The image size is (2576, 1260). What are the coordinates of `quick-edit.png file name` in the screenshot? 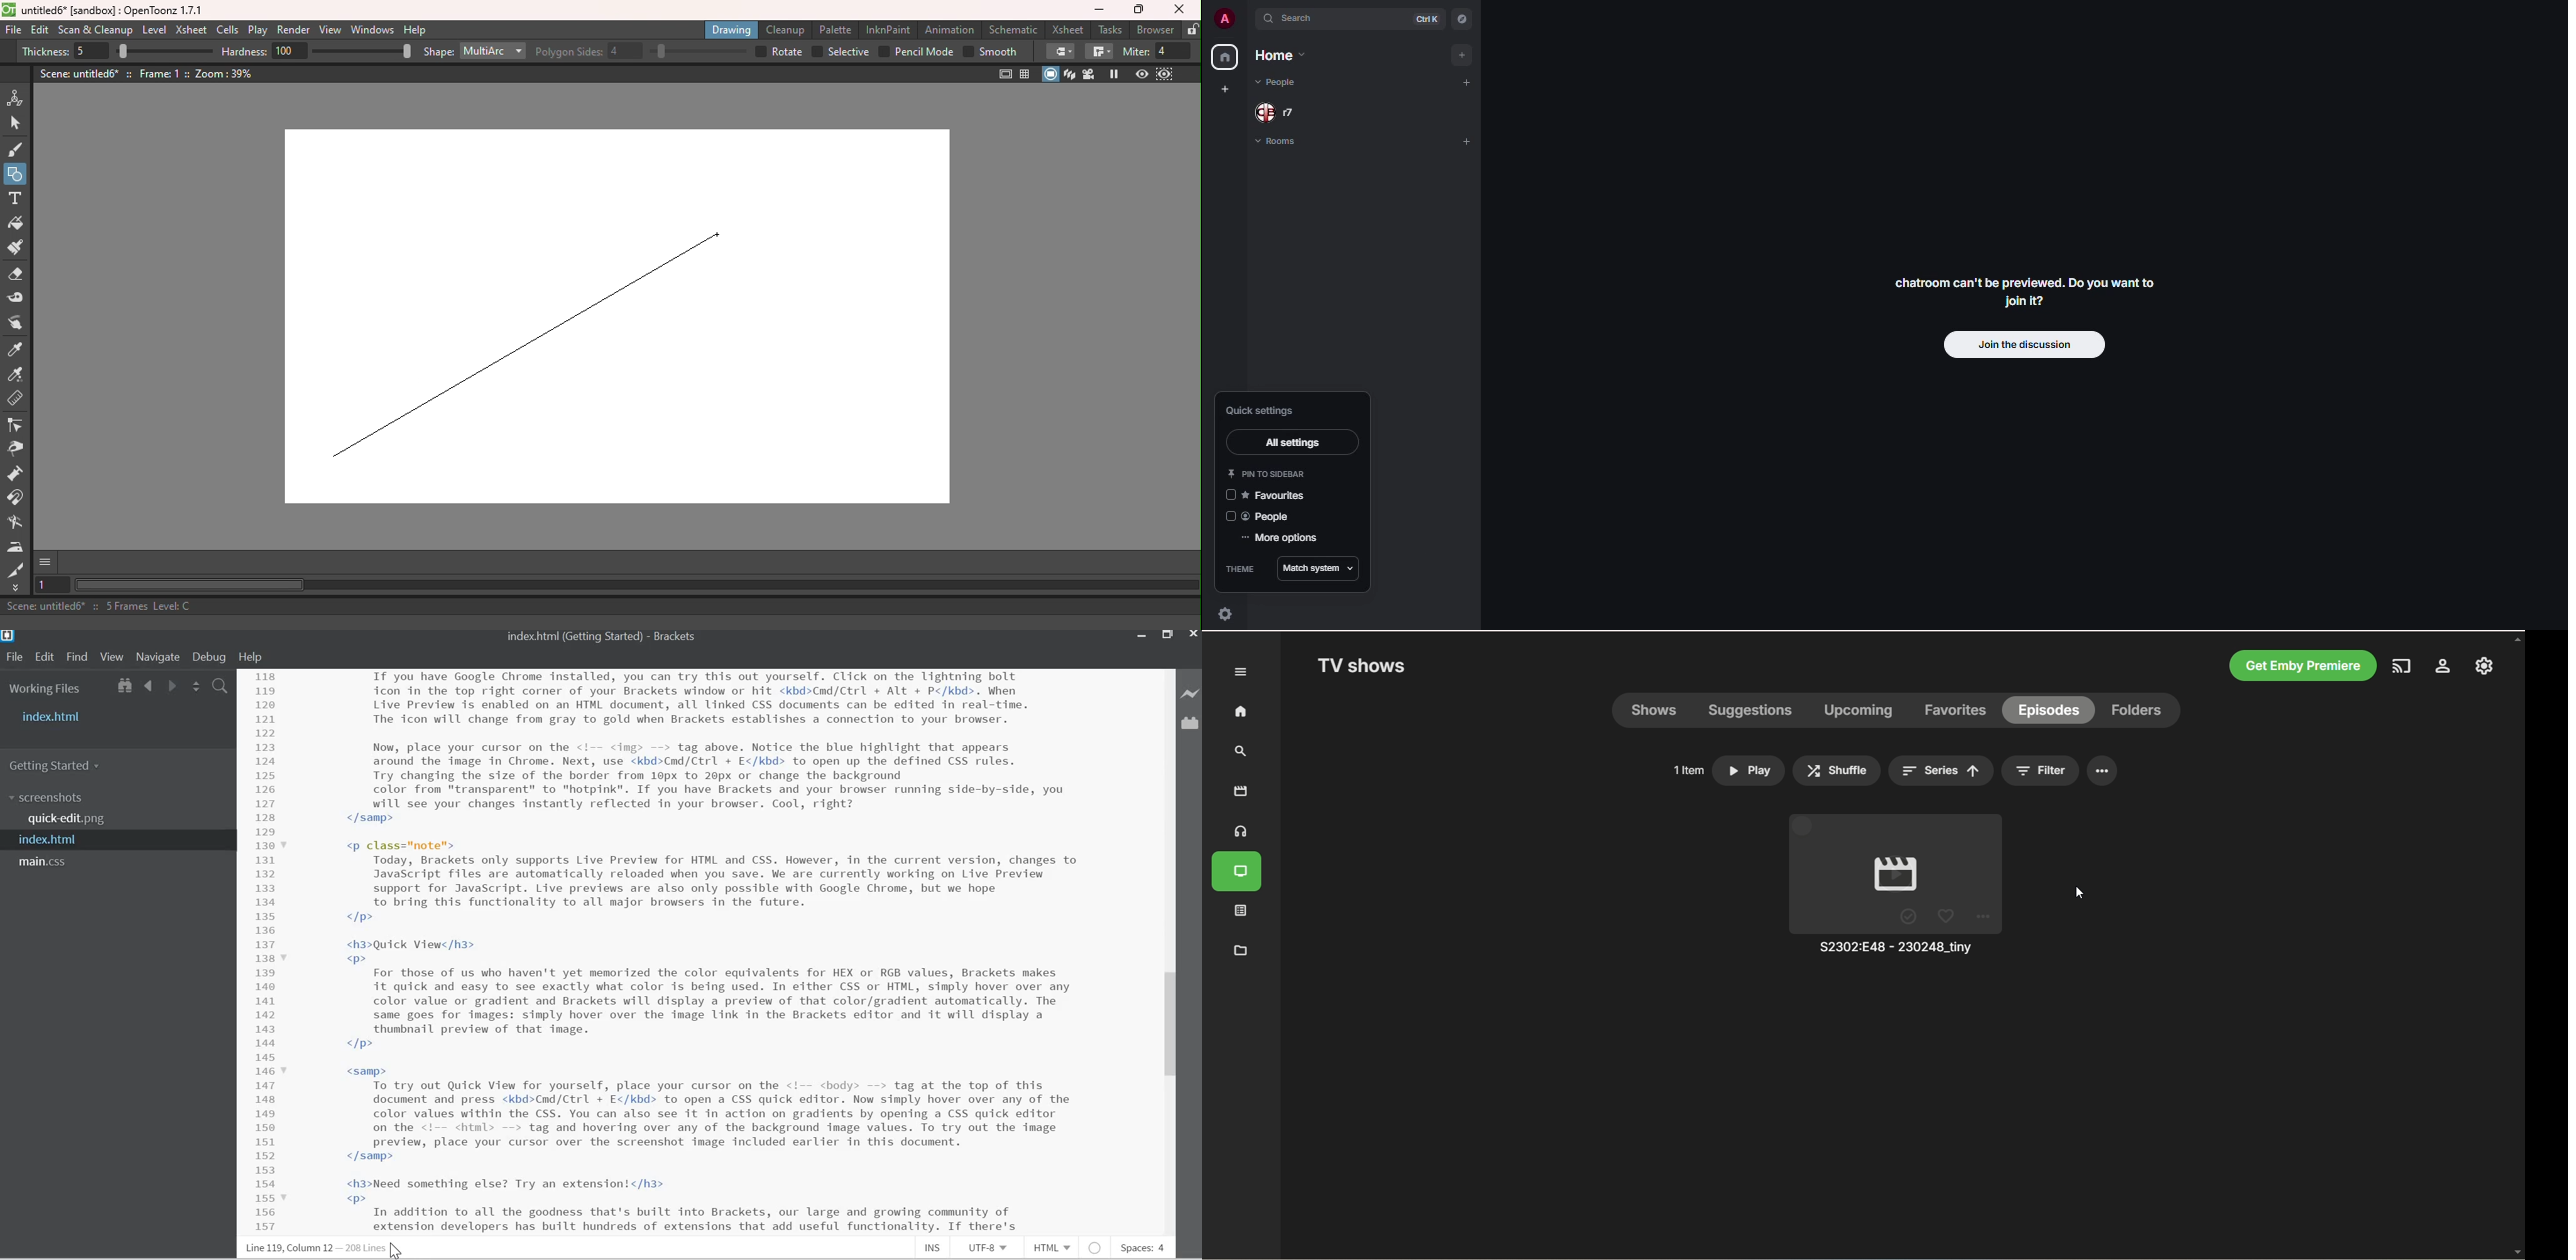 It's located at (71, 819).